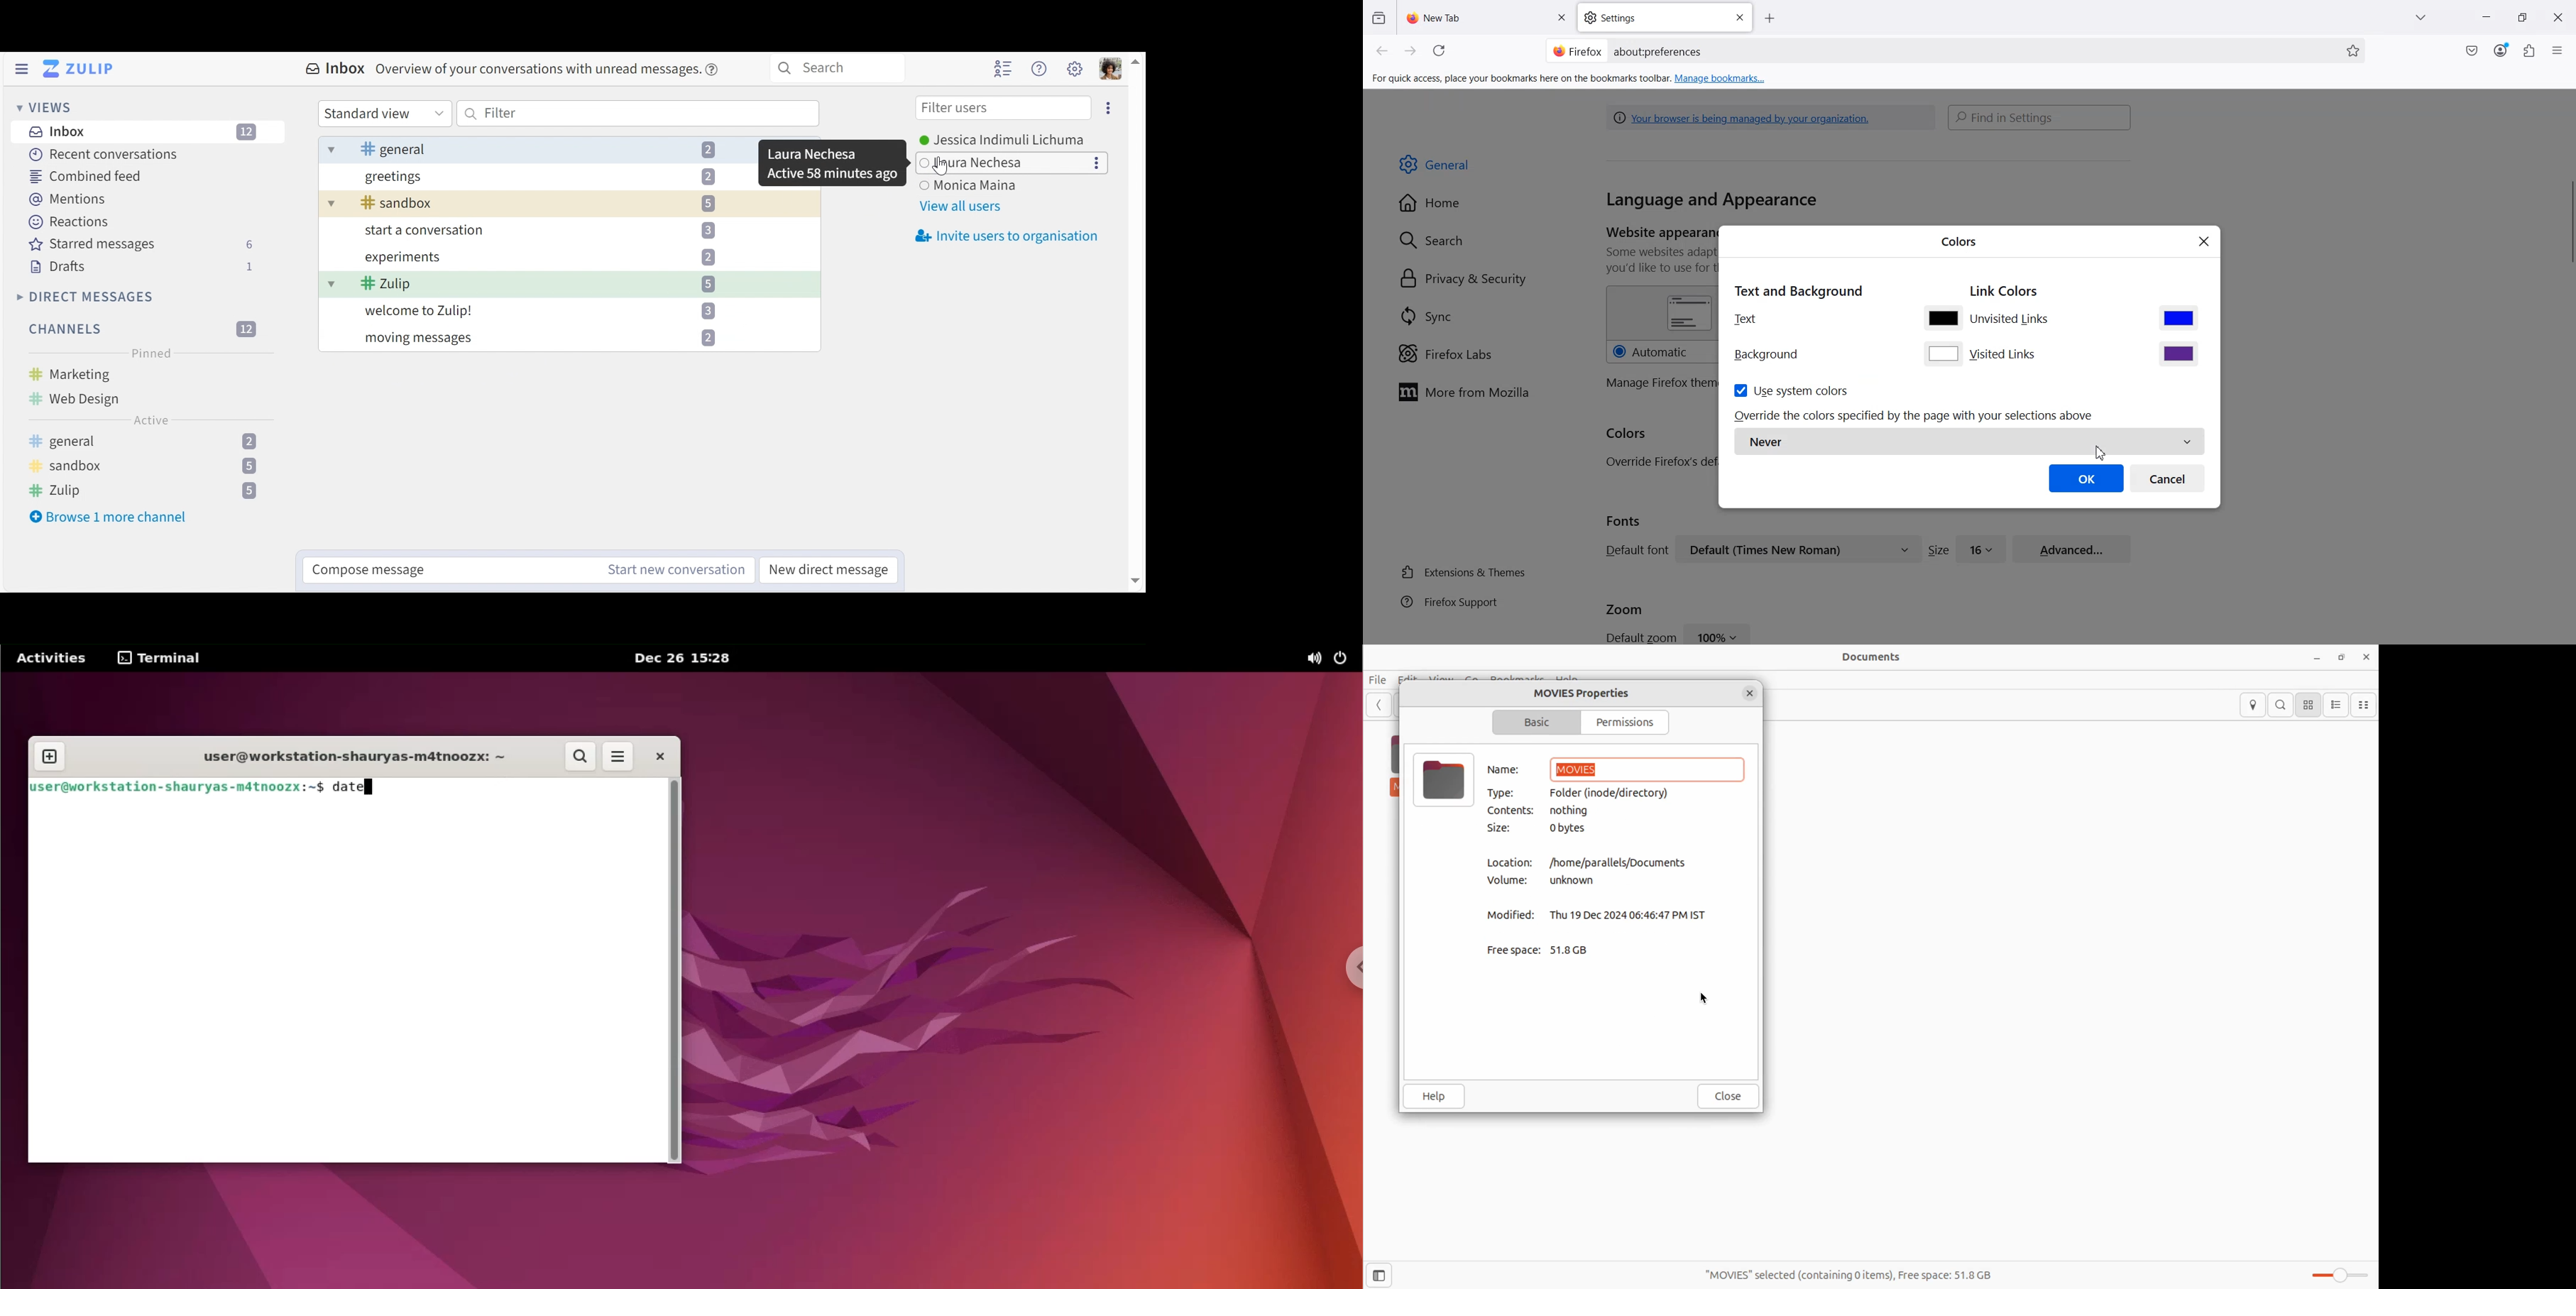 This screenshot has height=1316, width=2576. What do you see at coordinates (562, 233) in the screenshot?
I see `start a conversation` at bounding box center [562, 233].